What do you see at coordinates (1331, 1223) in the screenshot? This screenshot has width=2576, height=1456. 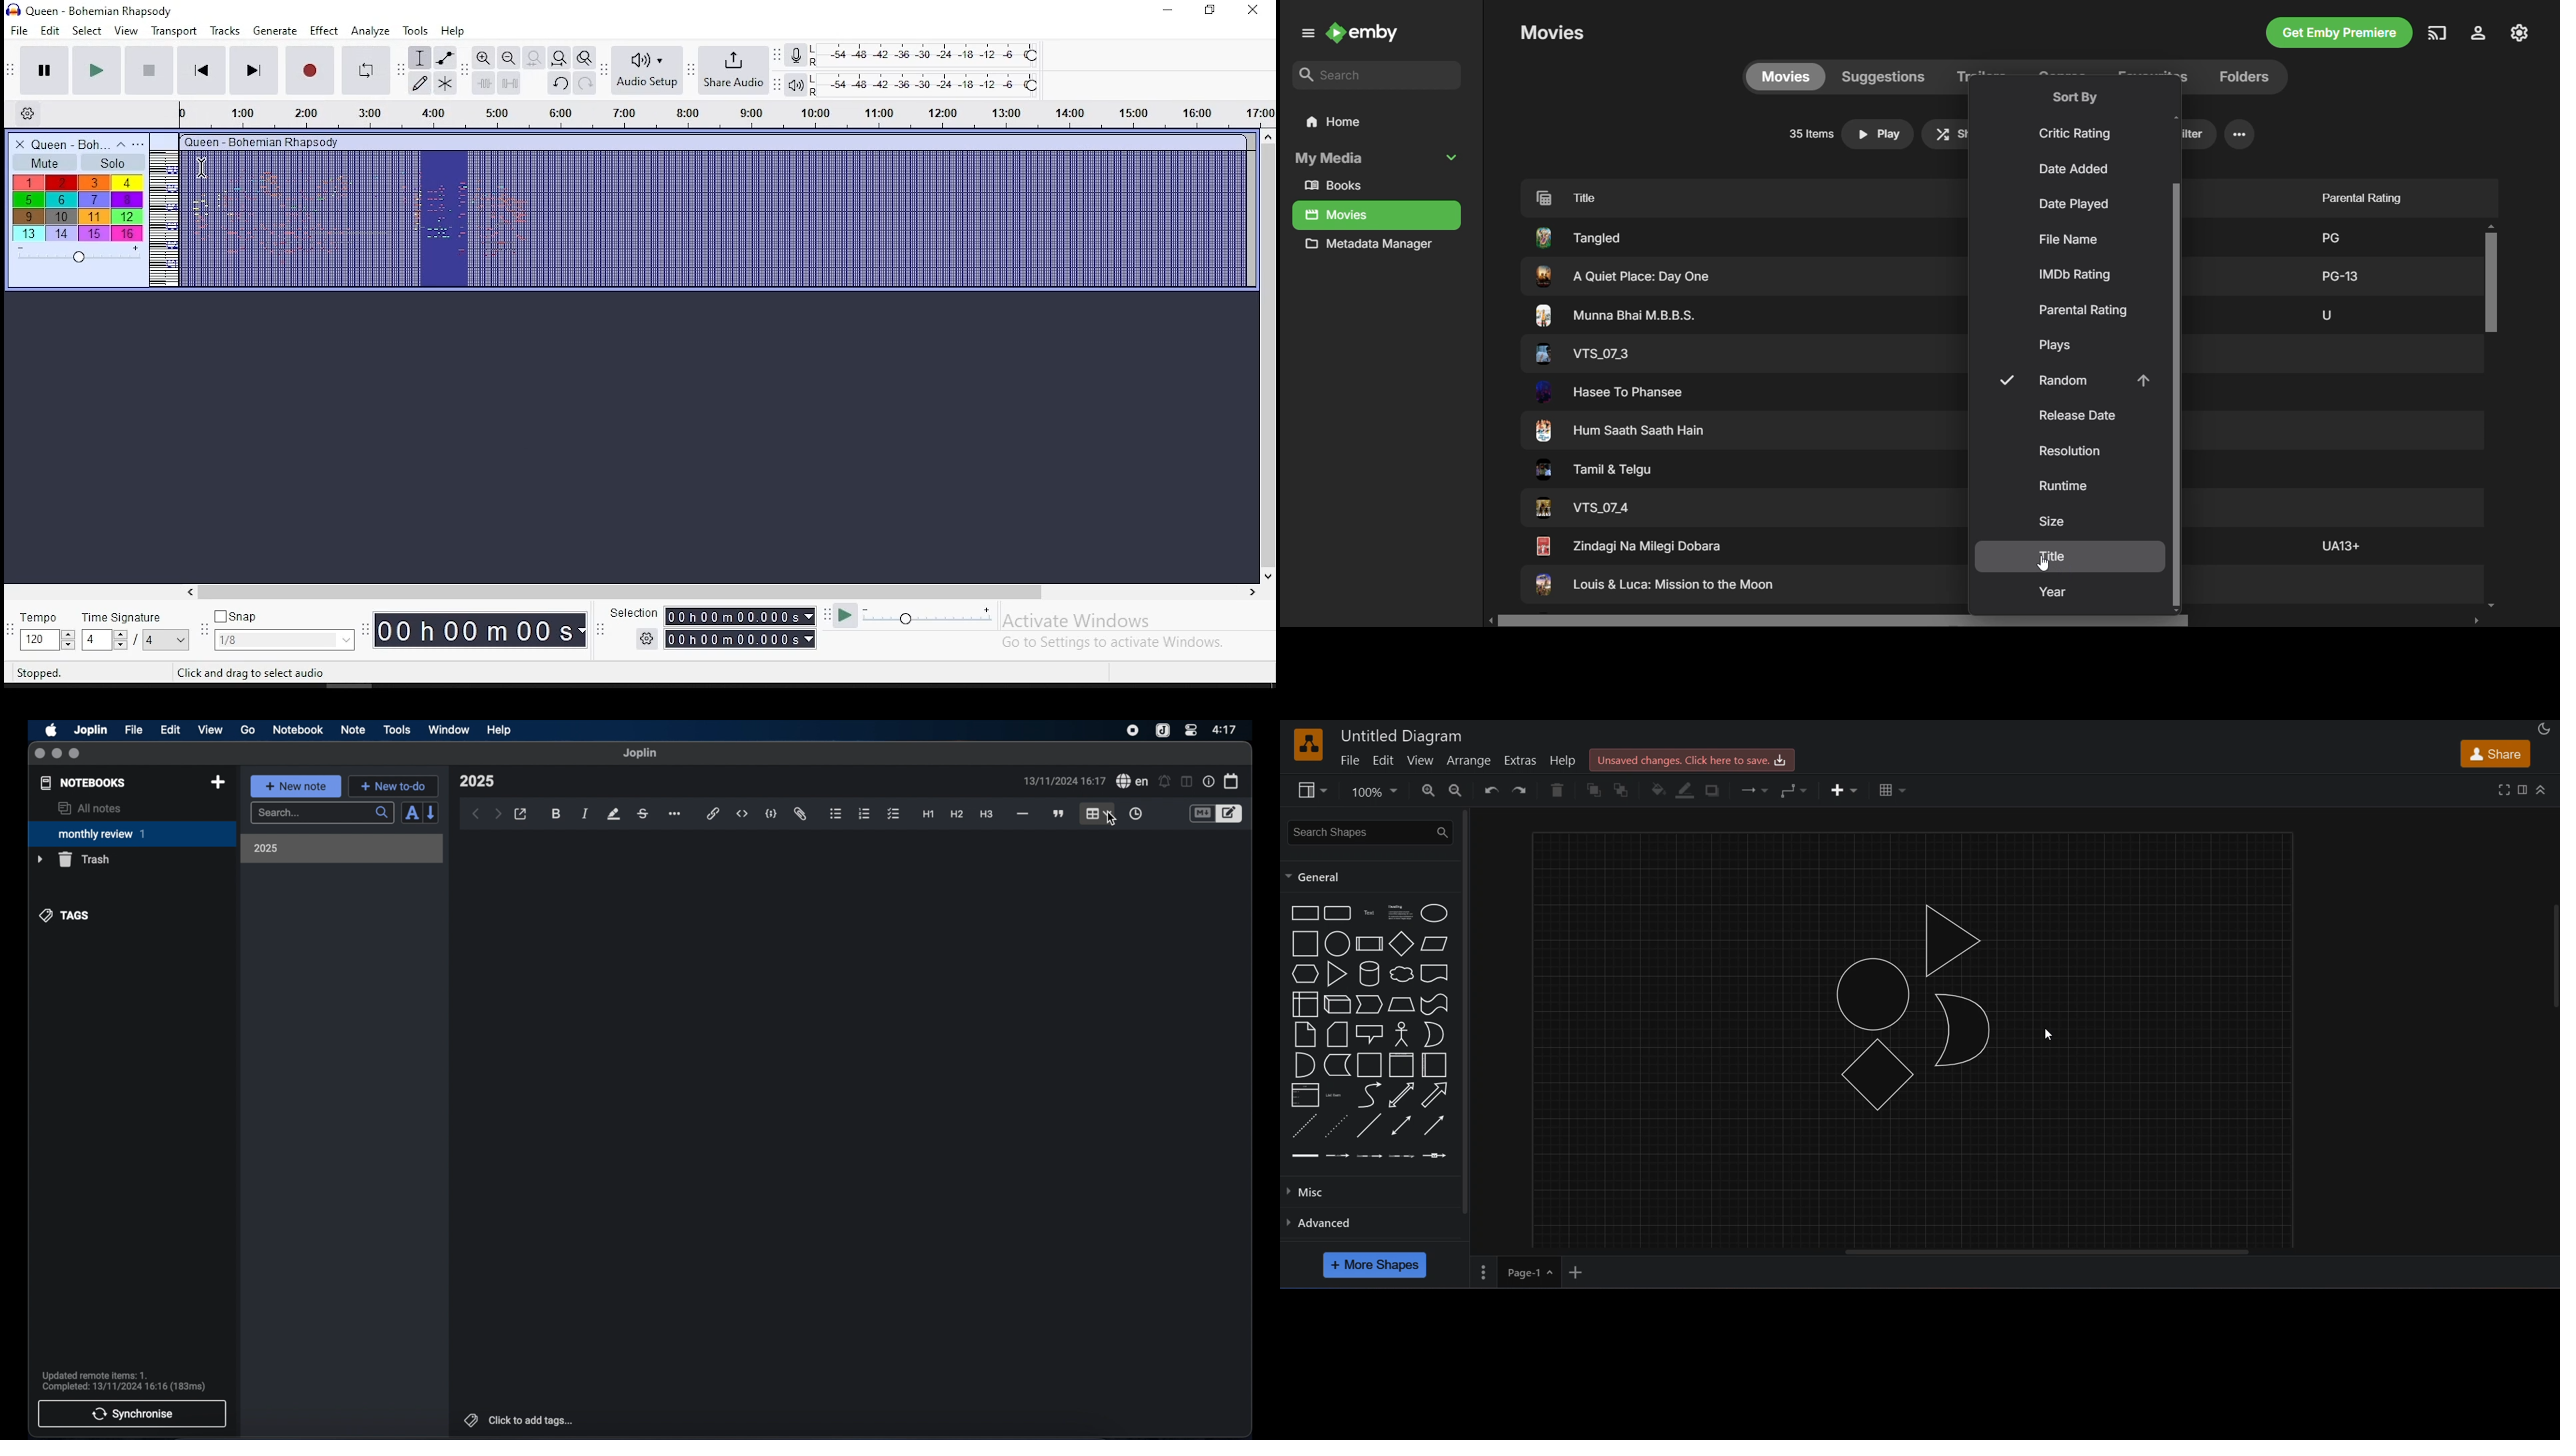 I see `advanced` at bounding box center [1331, 1223].